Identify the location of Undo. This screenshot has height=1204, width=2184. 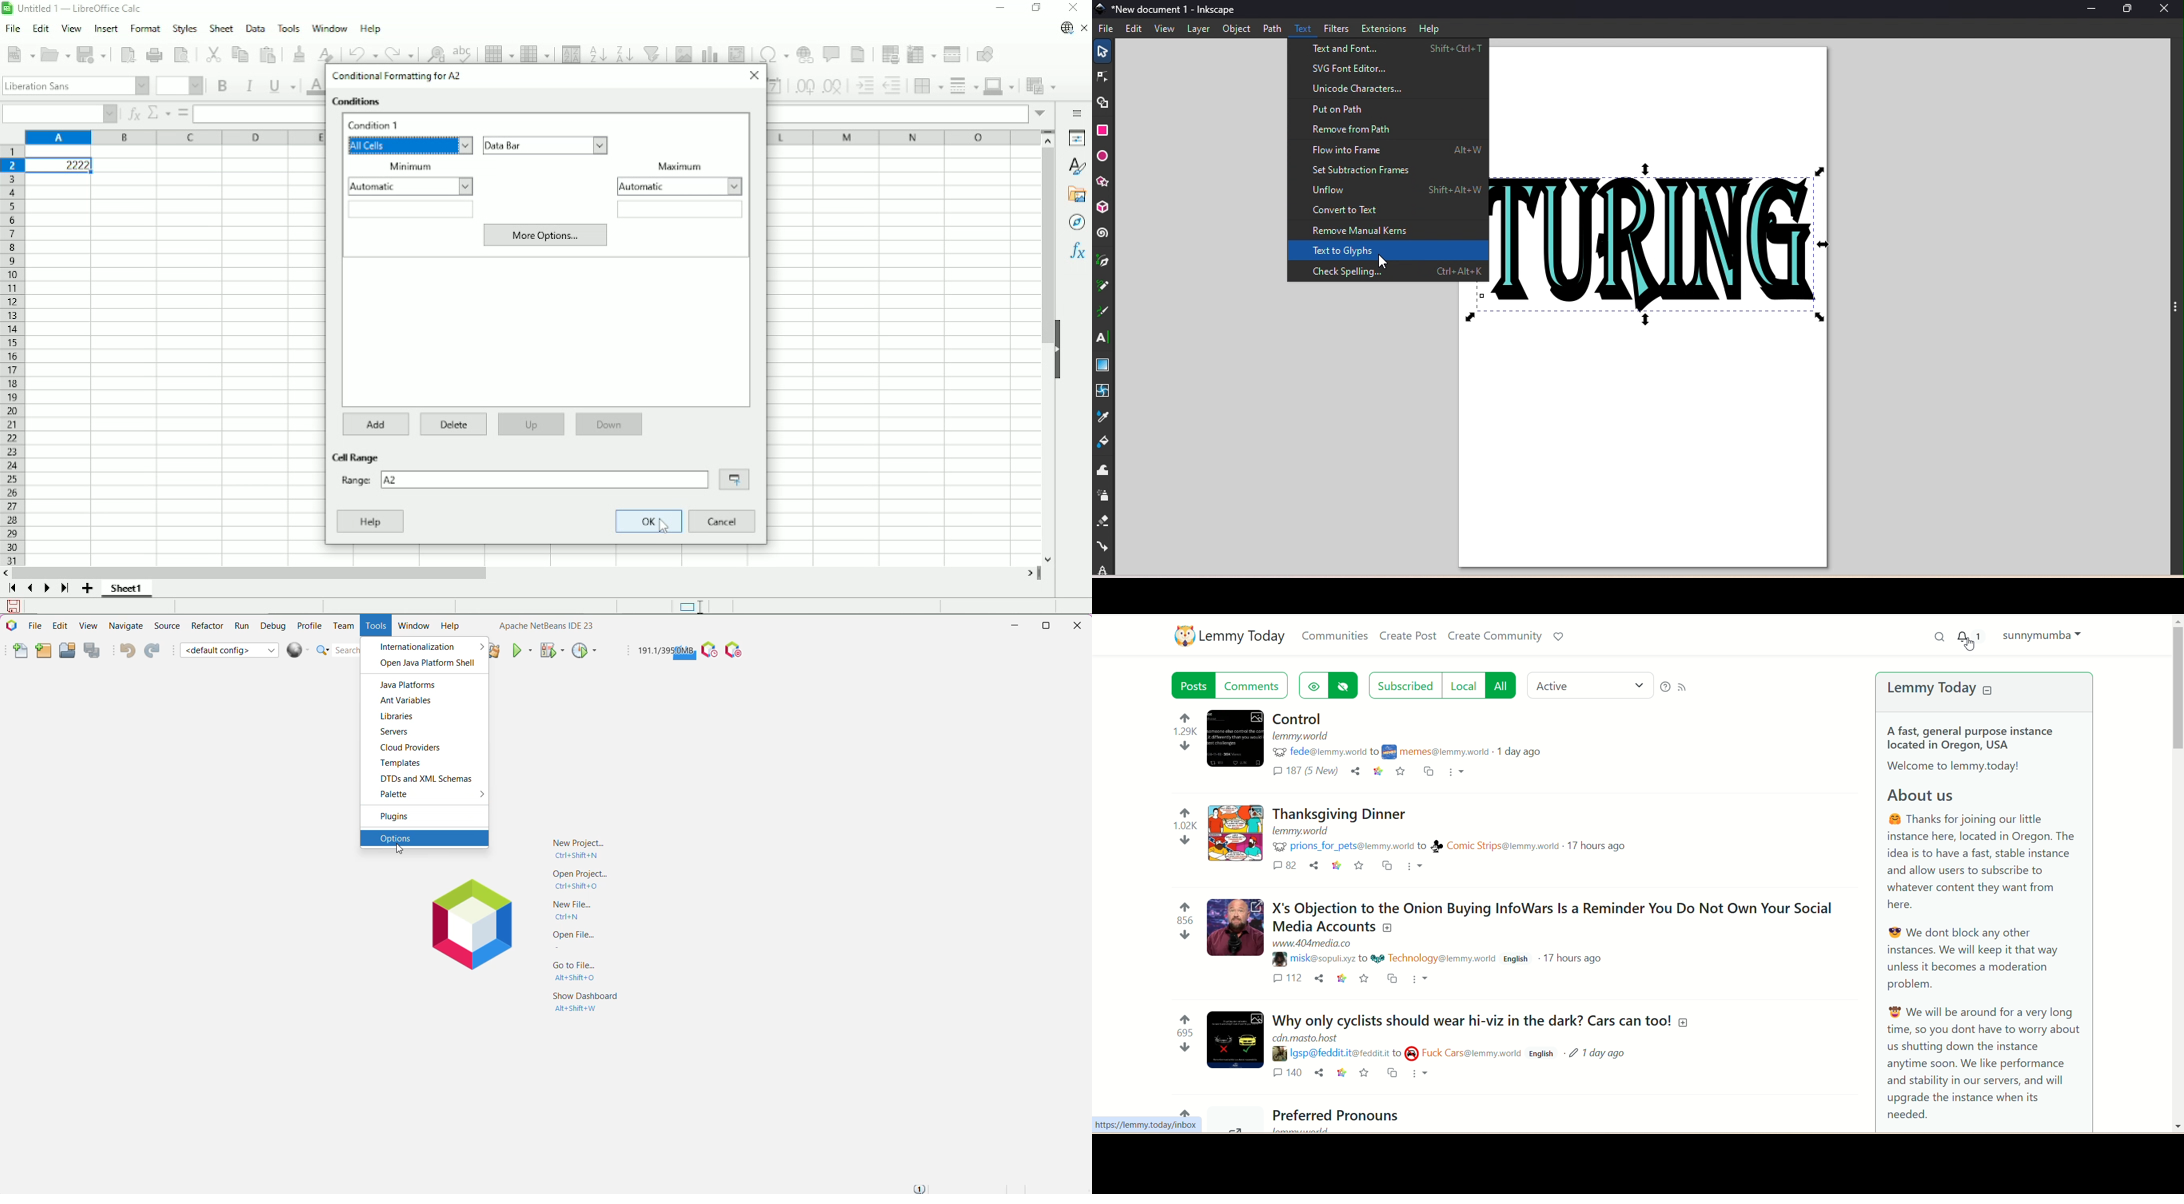
(126, 651).